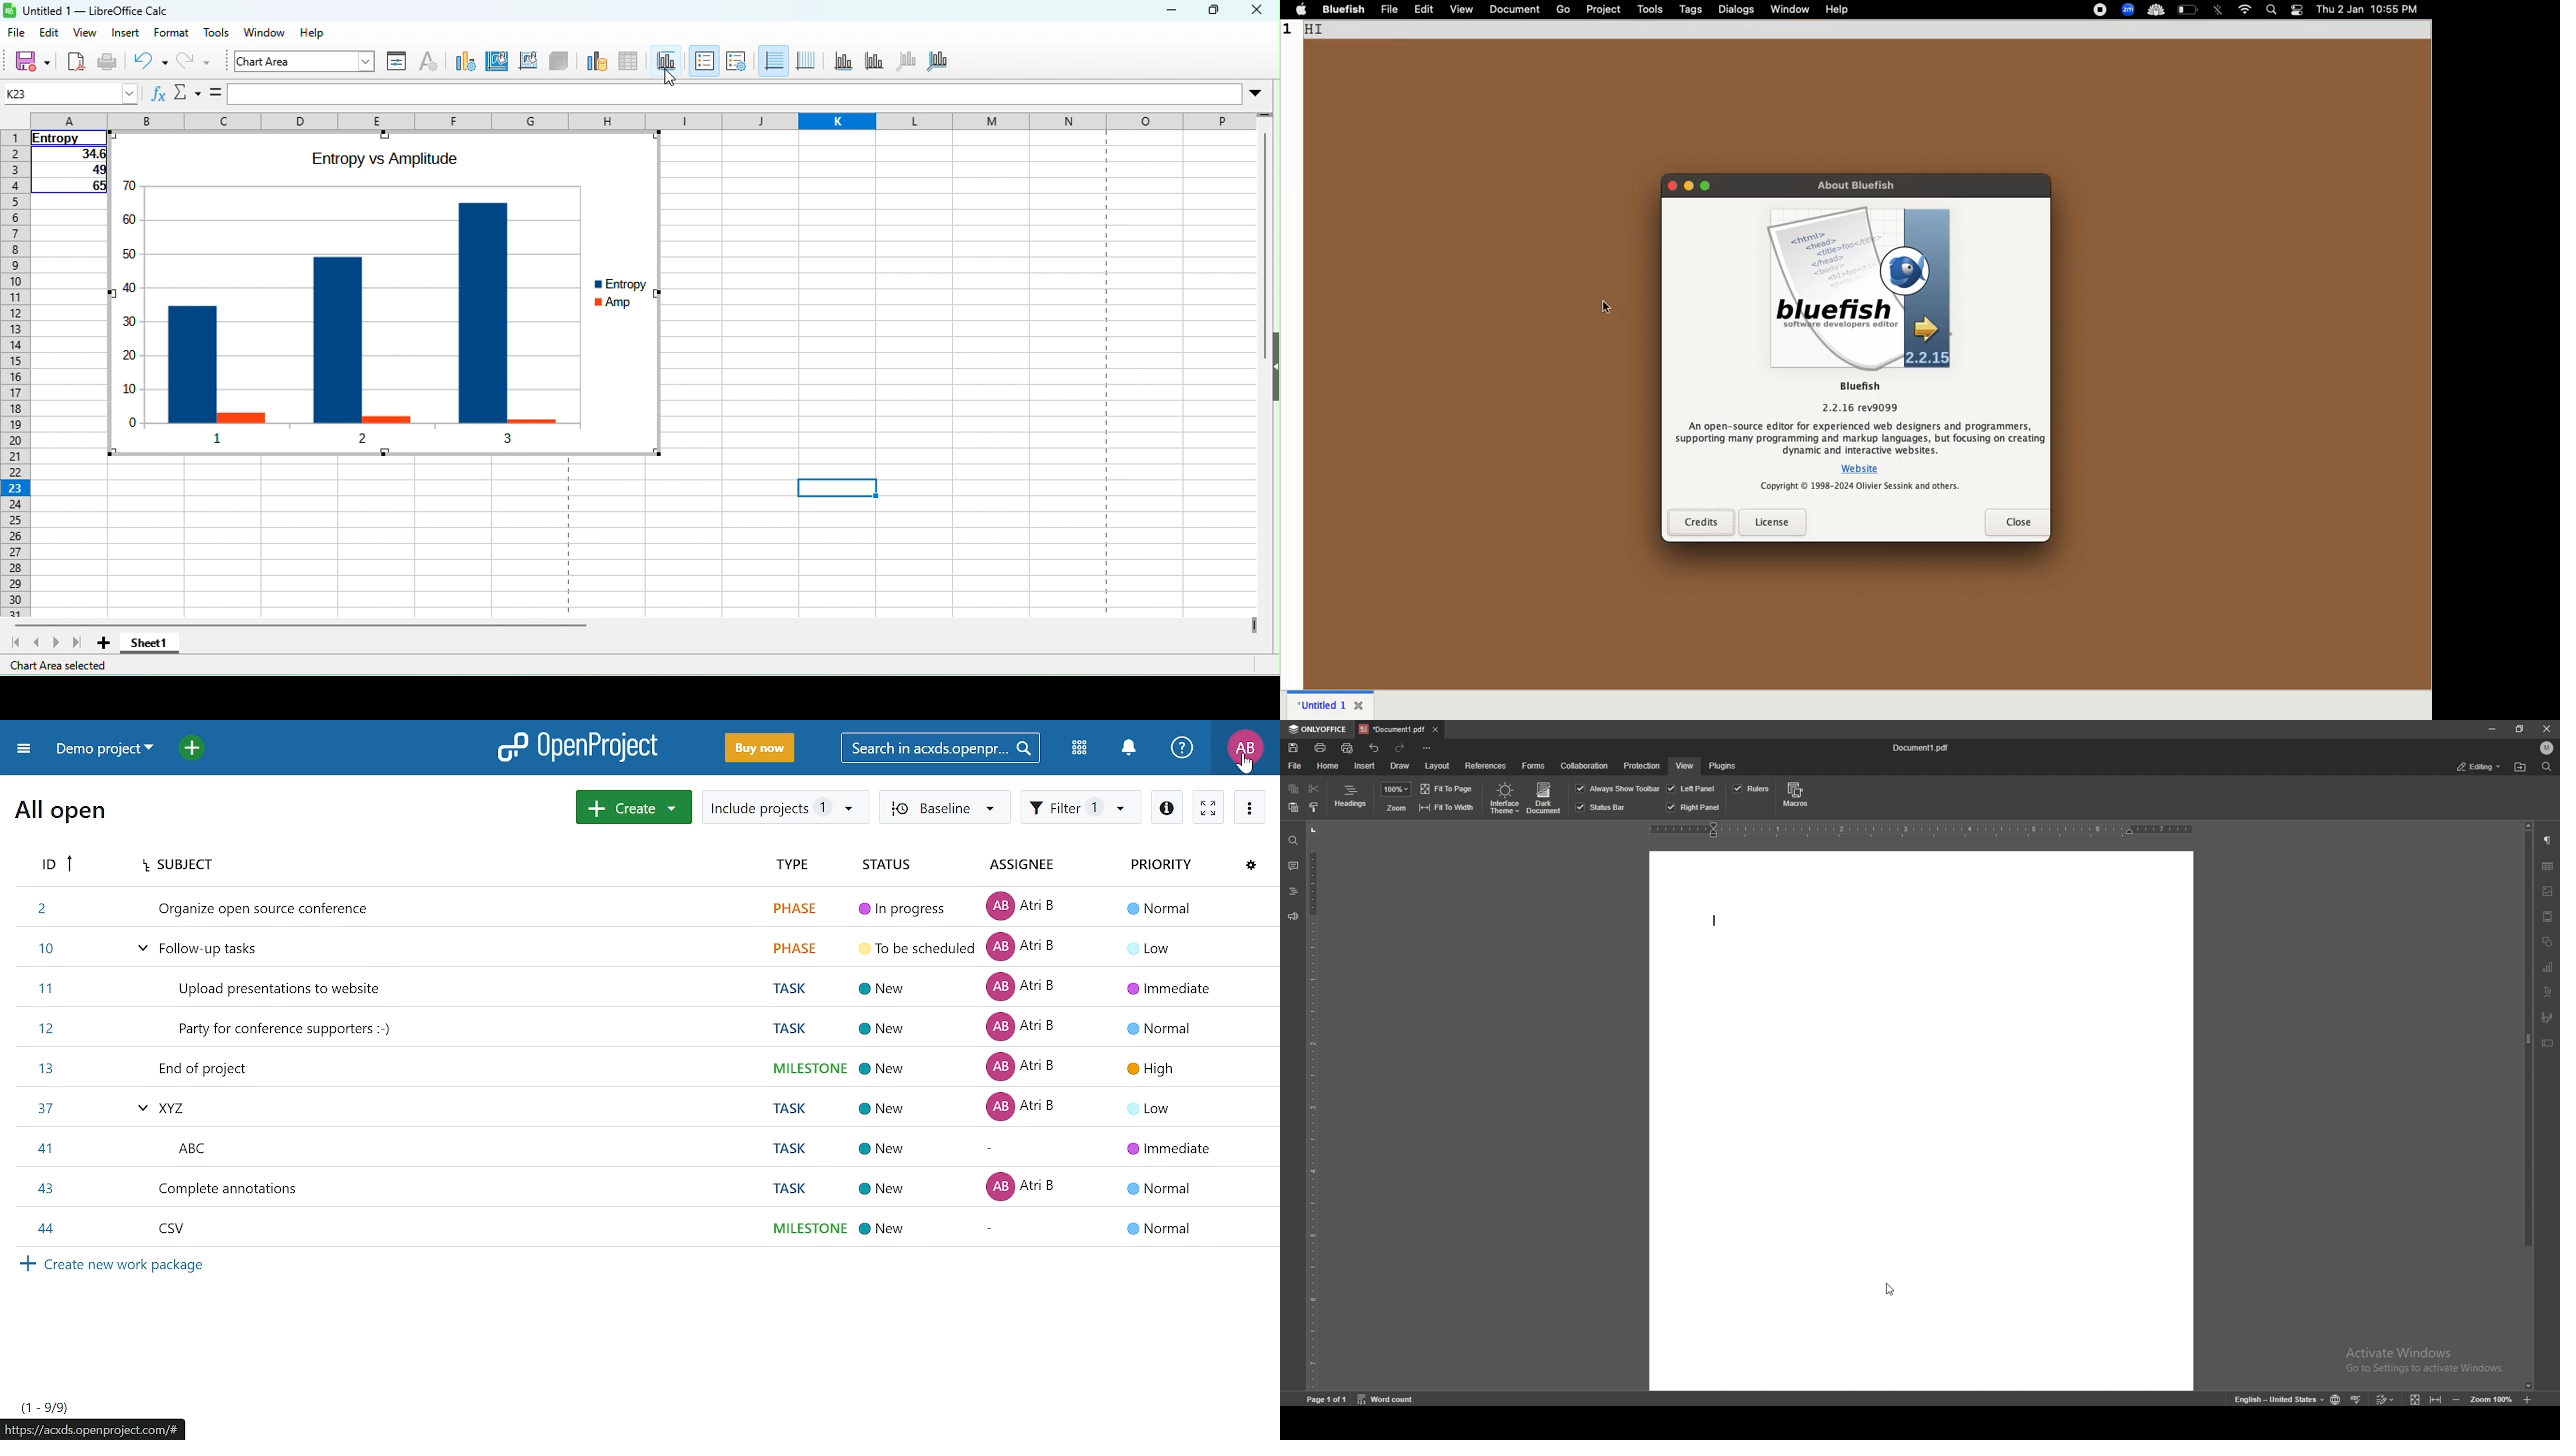  What do you see at coordinates (632, 305) in the screenshot?
I see `amp` at bounding box center [632, 305].